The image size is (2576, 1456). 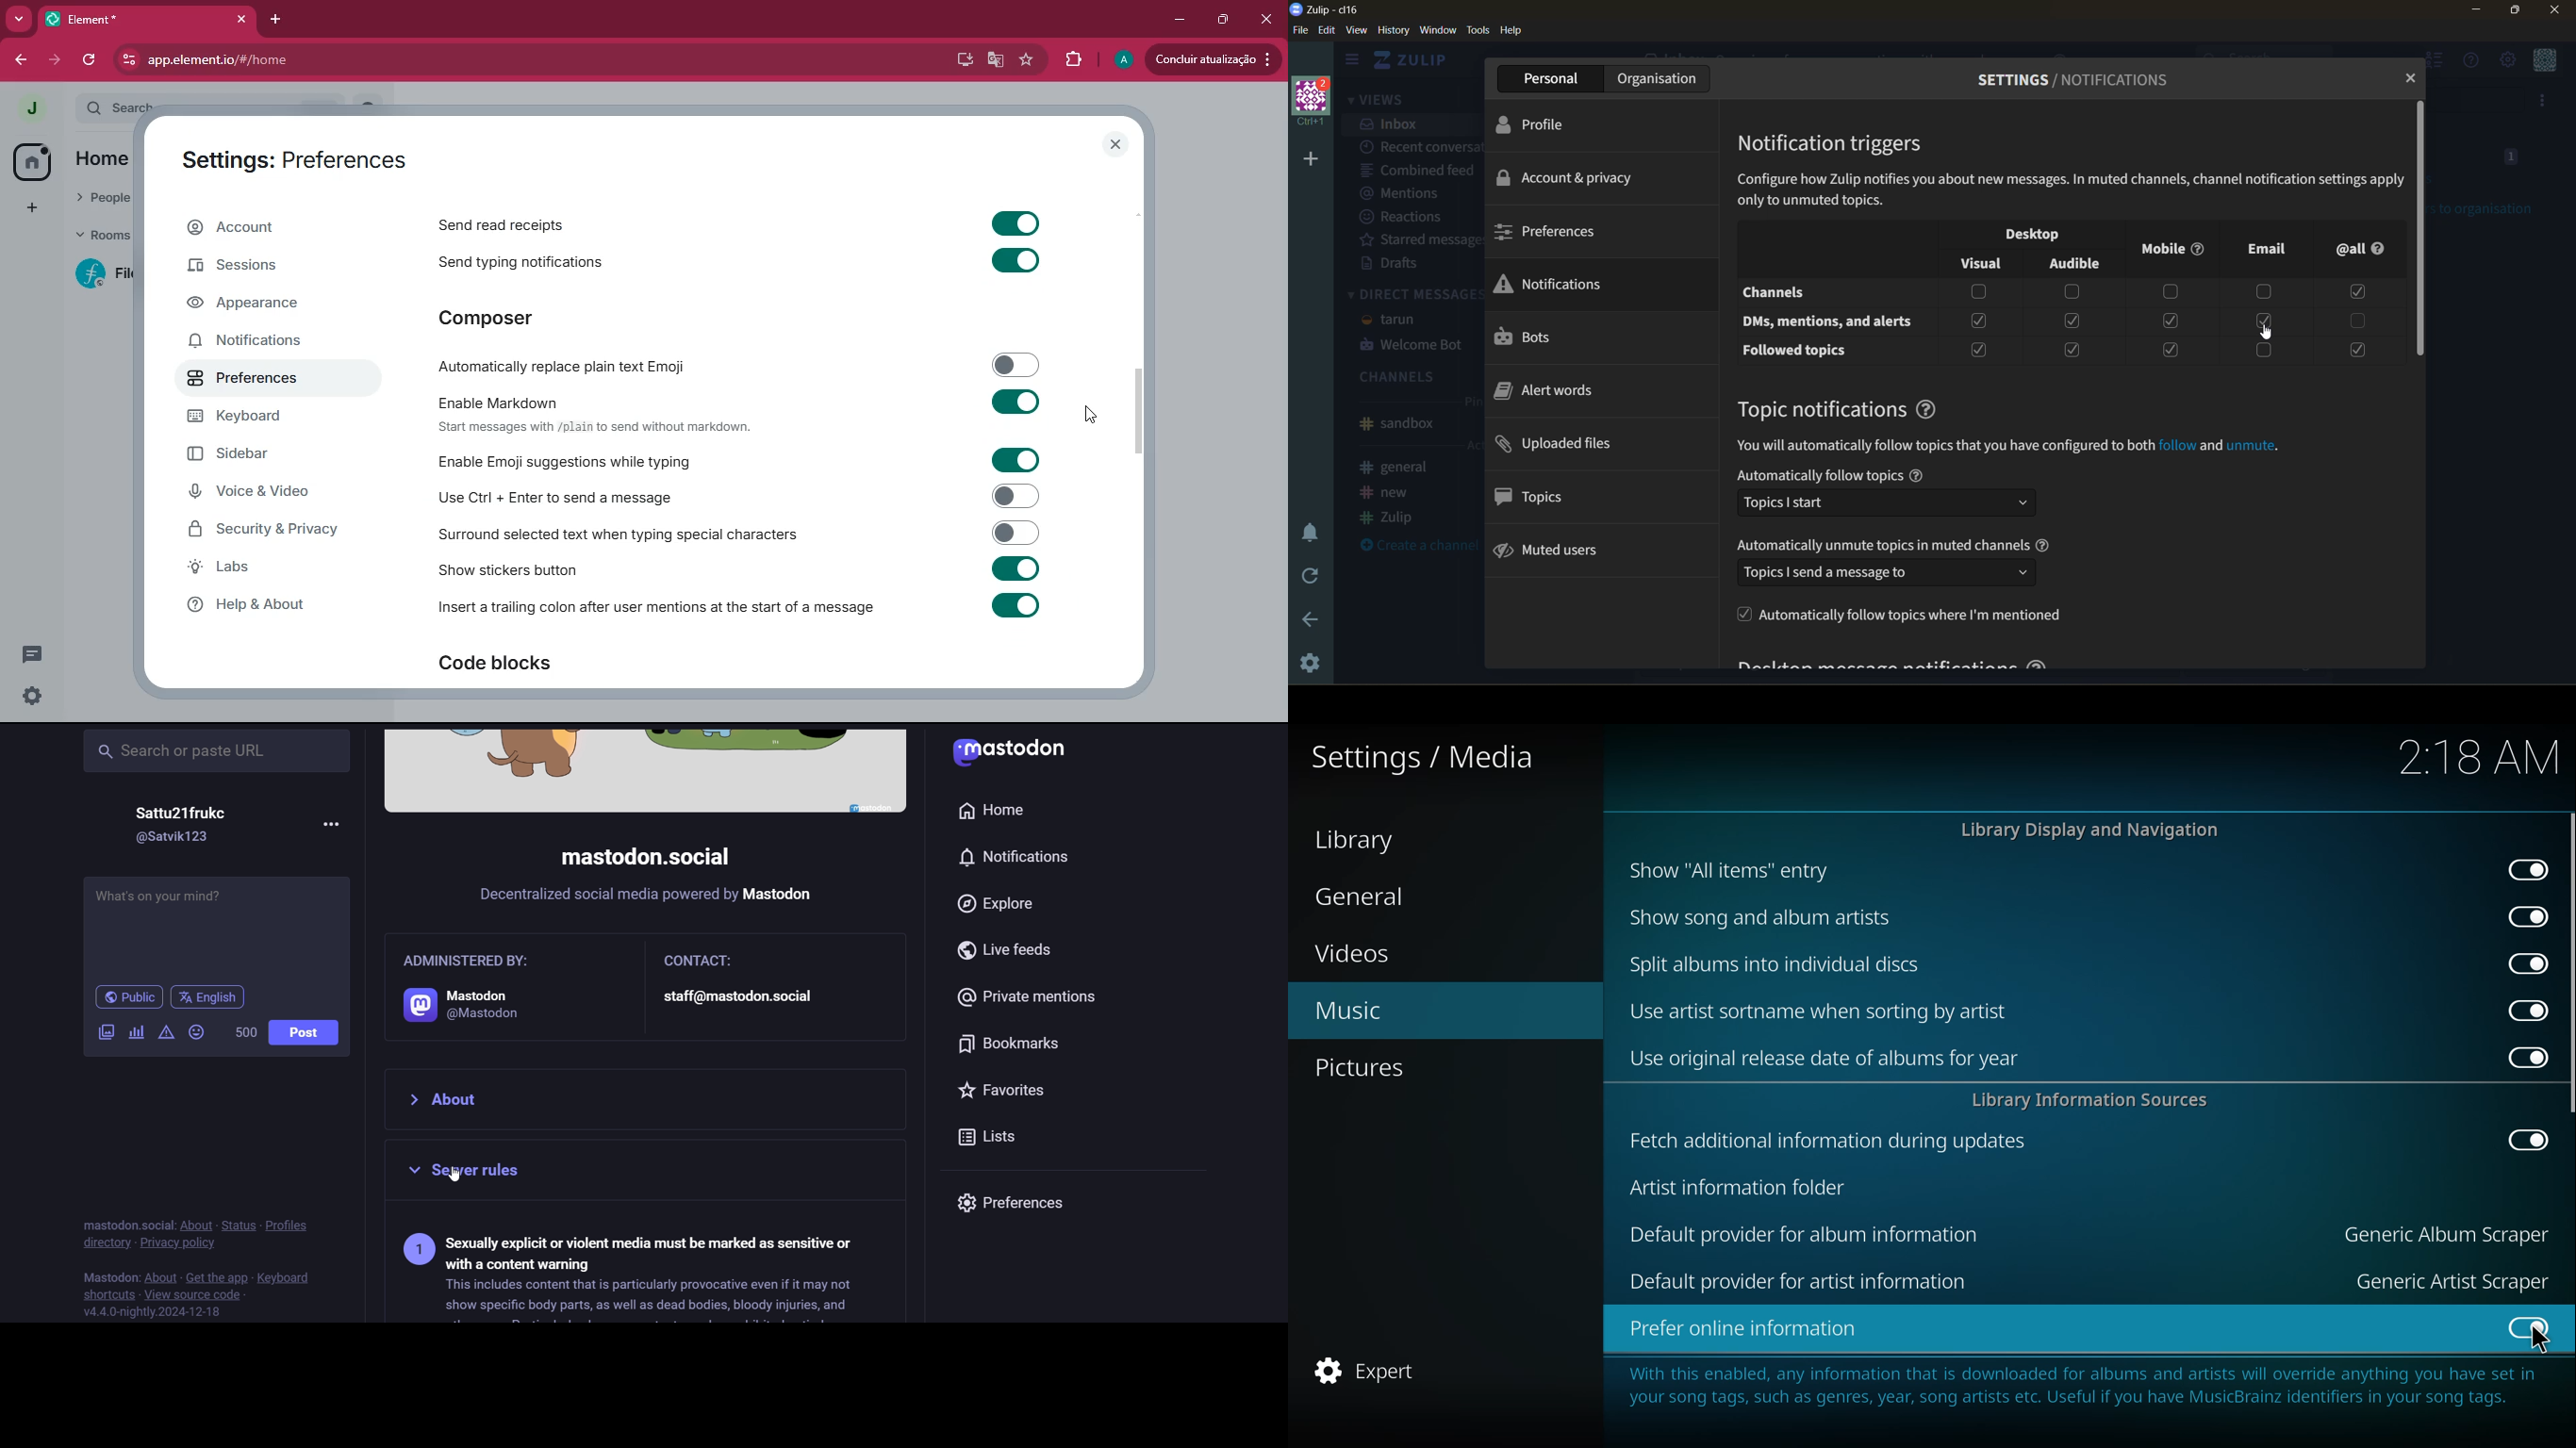 What do you see at coordinates (1363, 897) in the screenshot?
I see `general` at bounding box center [1363, 897].